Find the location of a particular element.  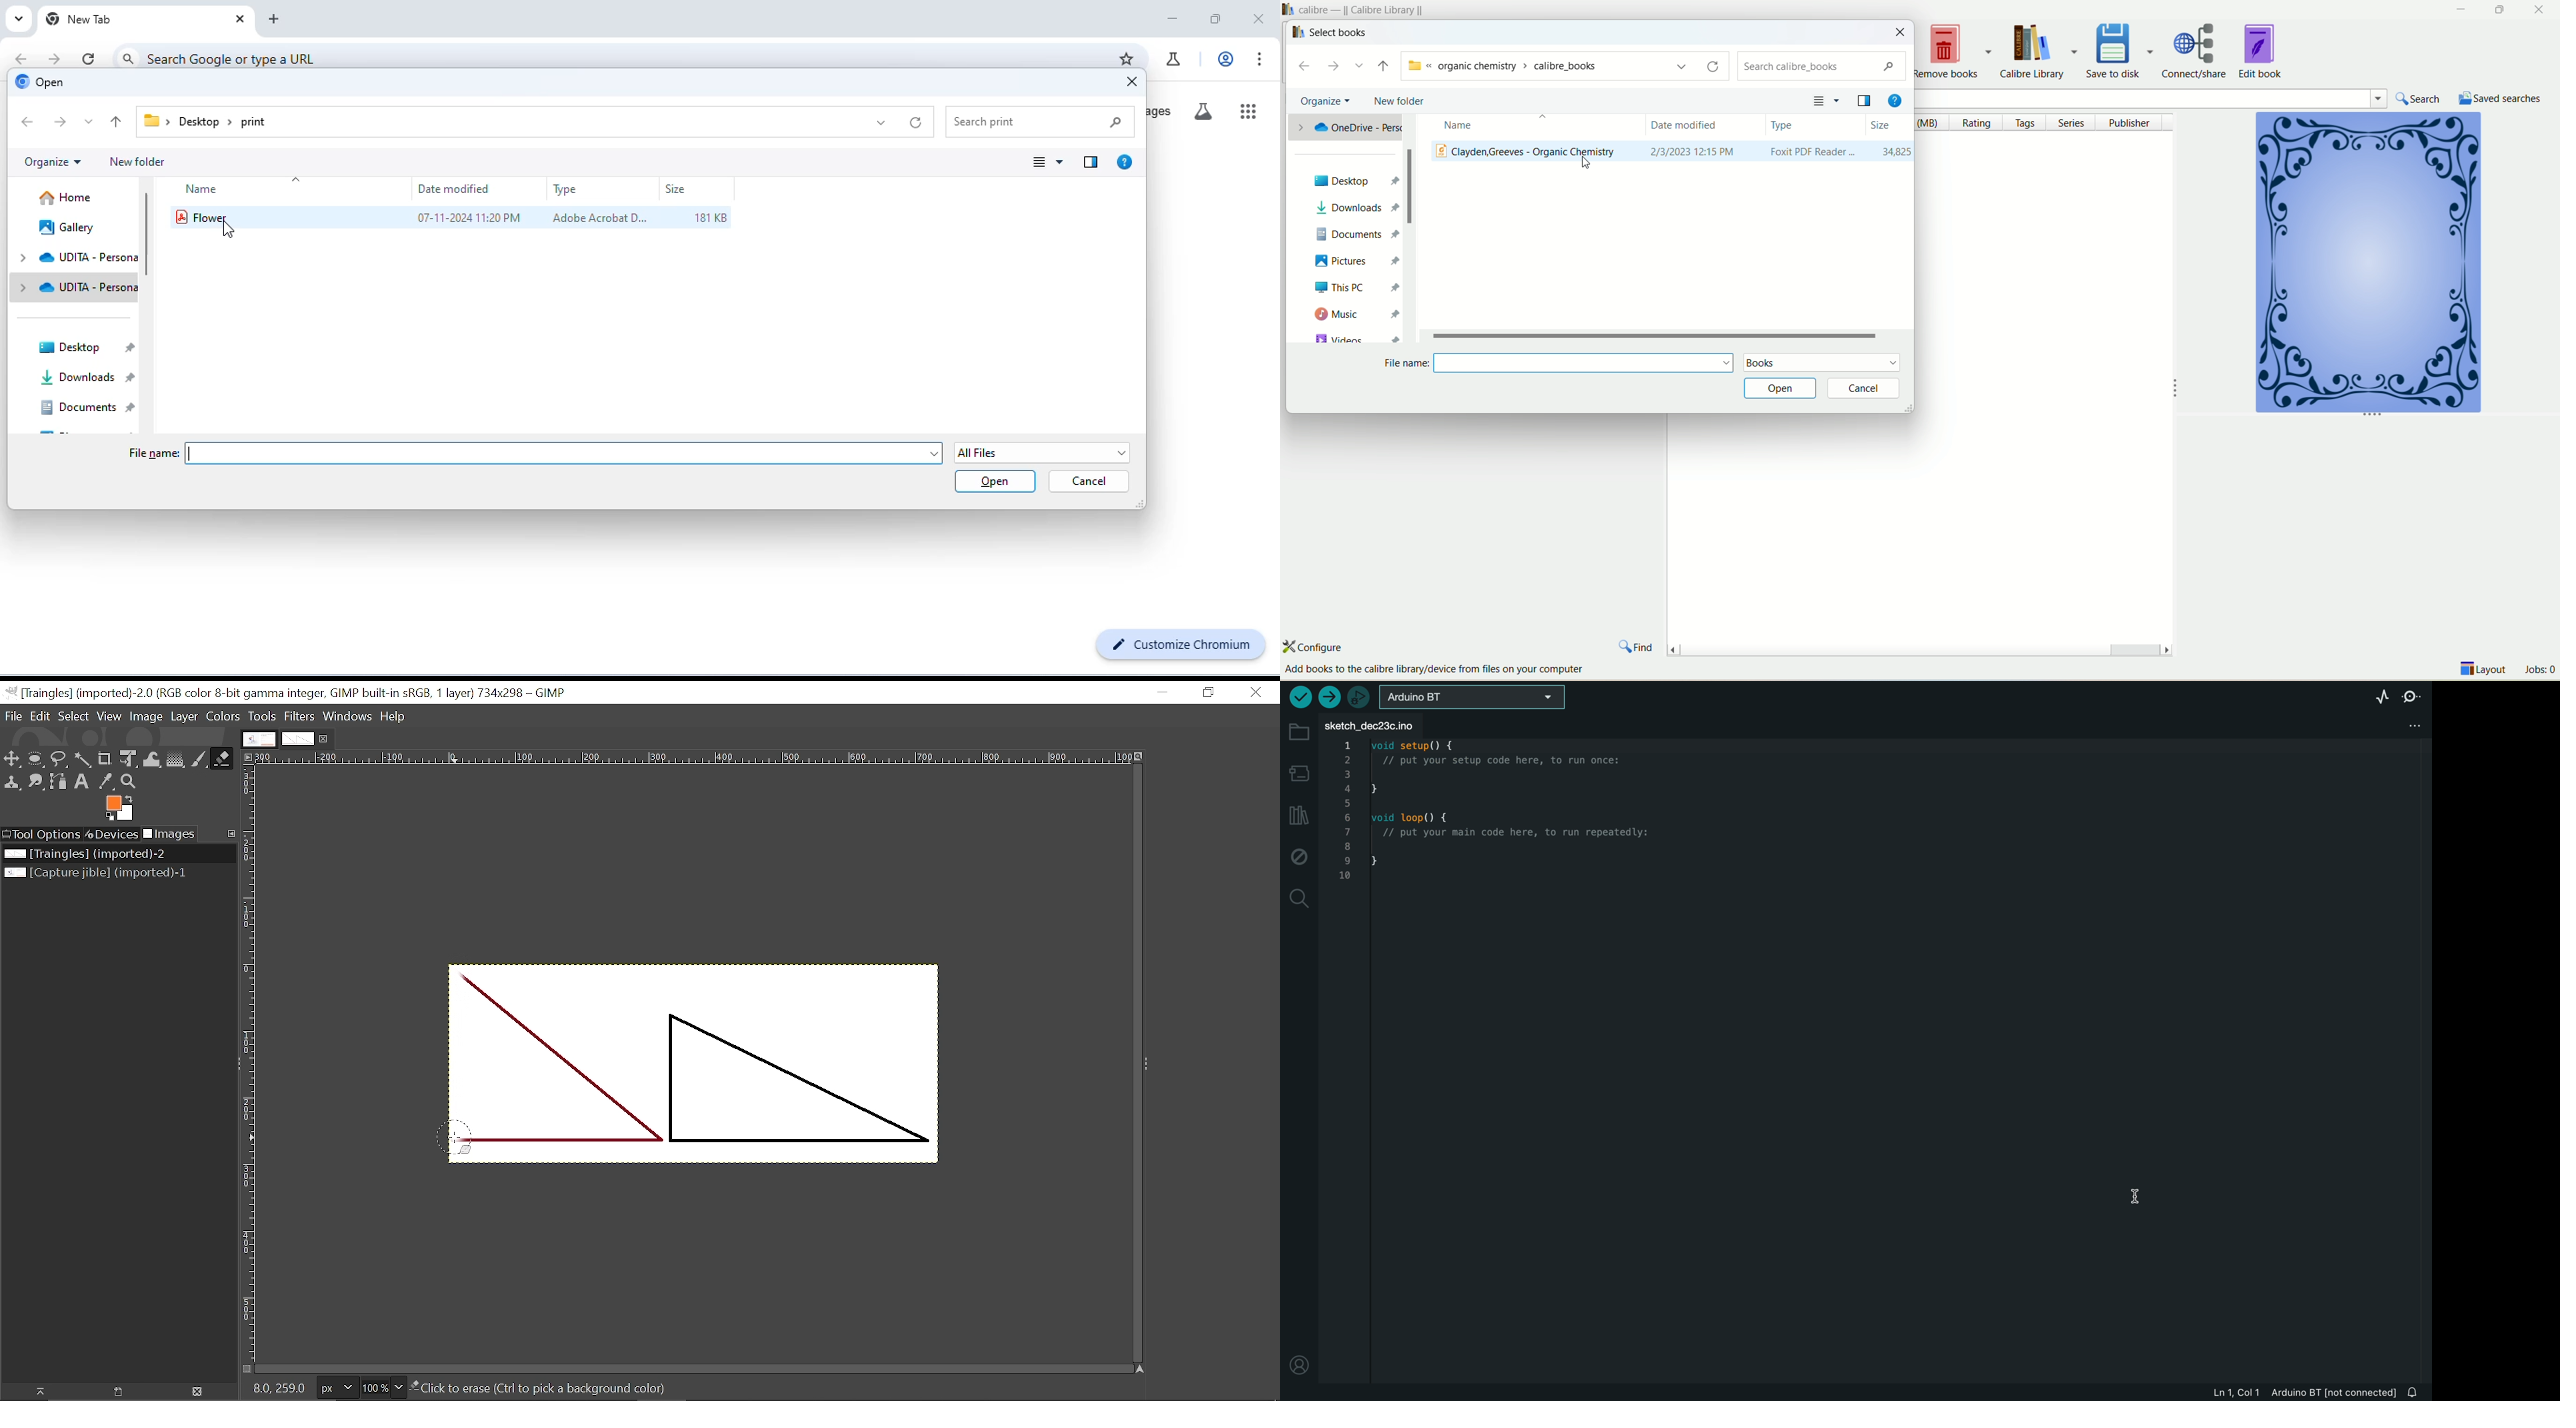

Move tool is located at coordinates (13, 759).